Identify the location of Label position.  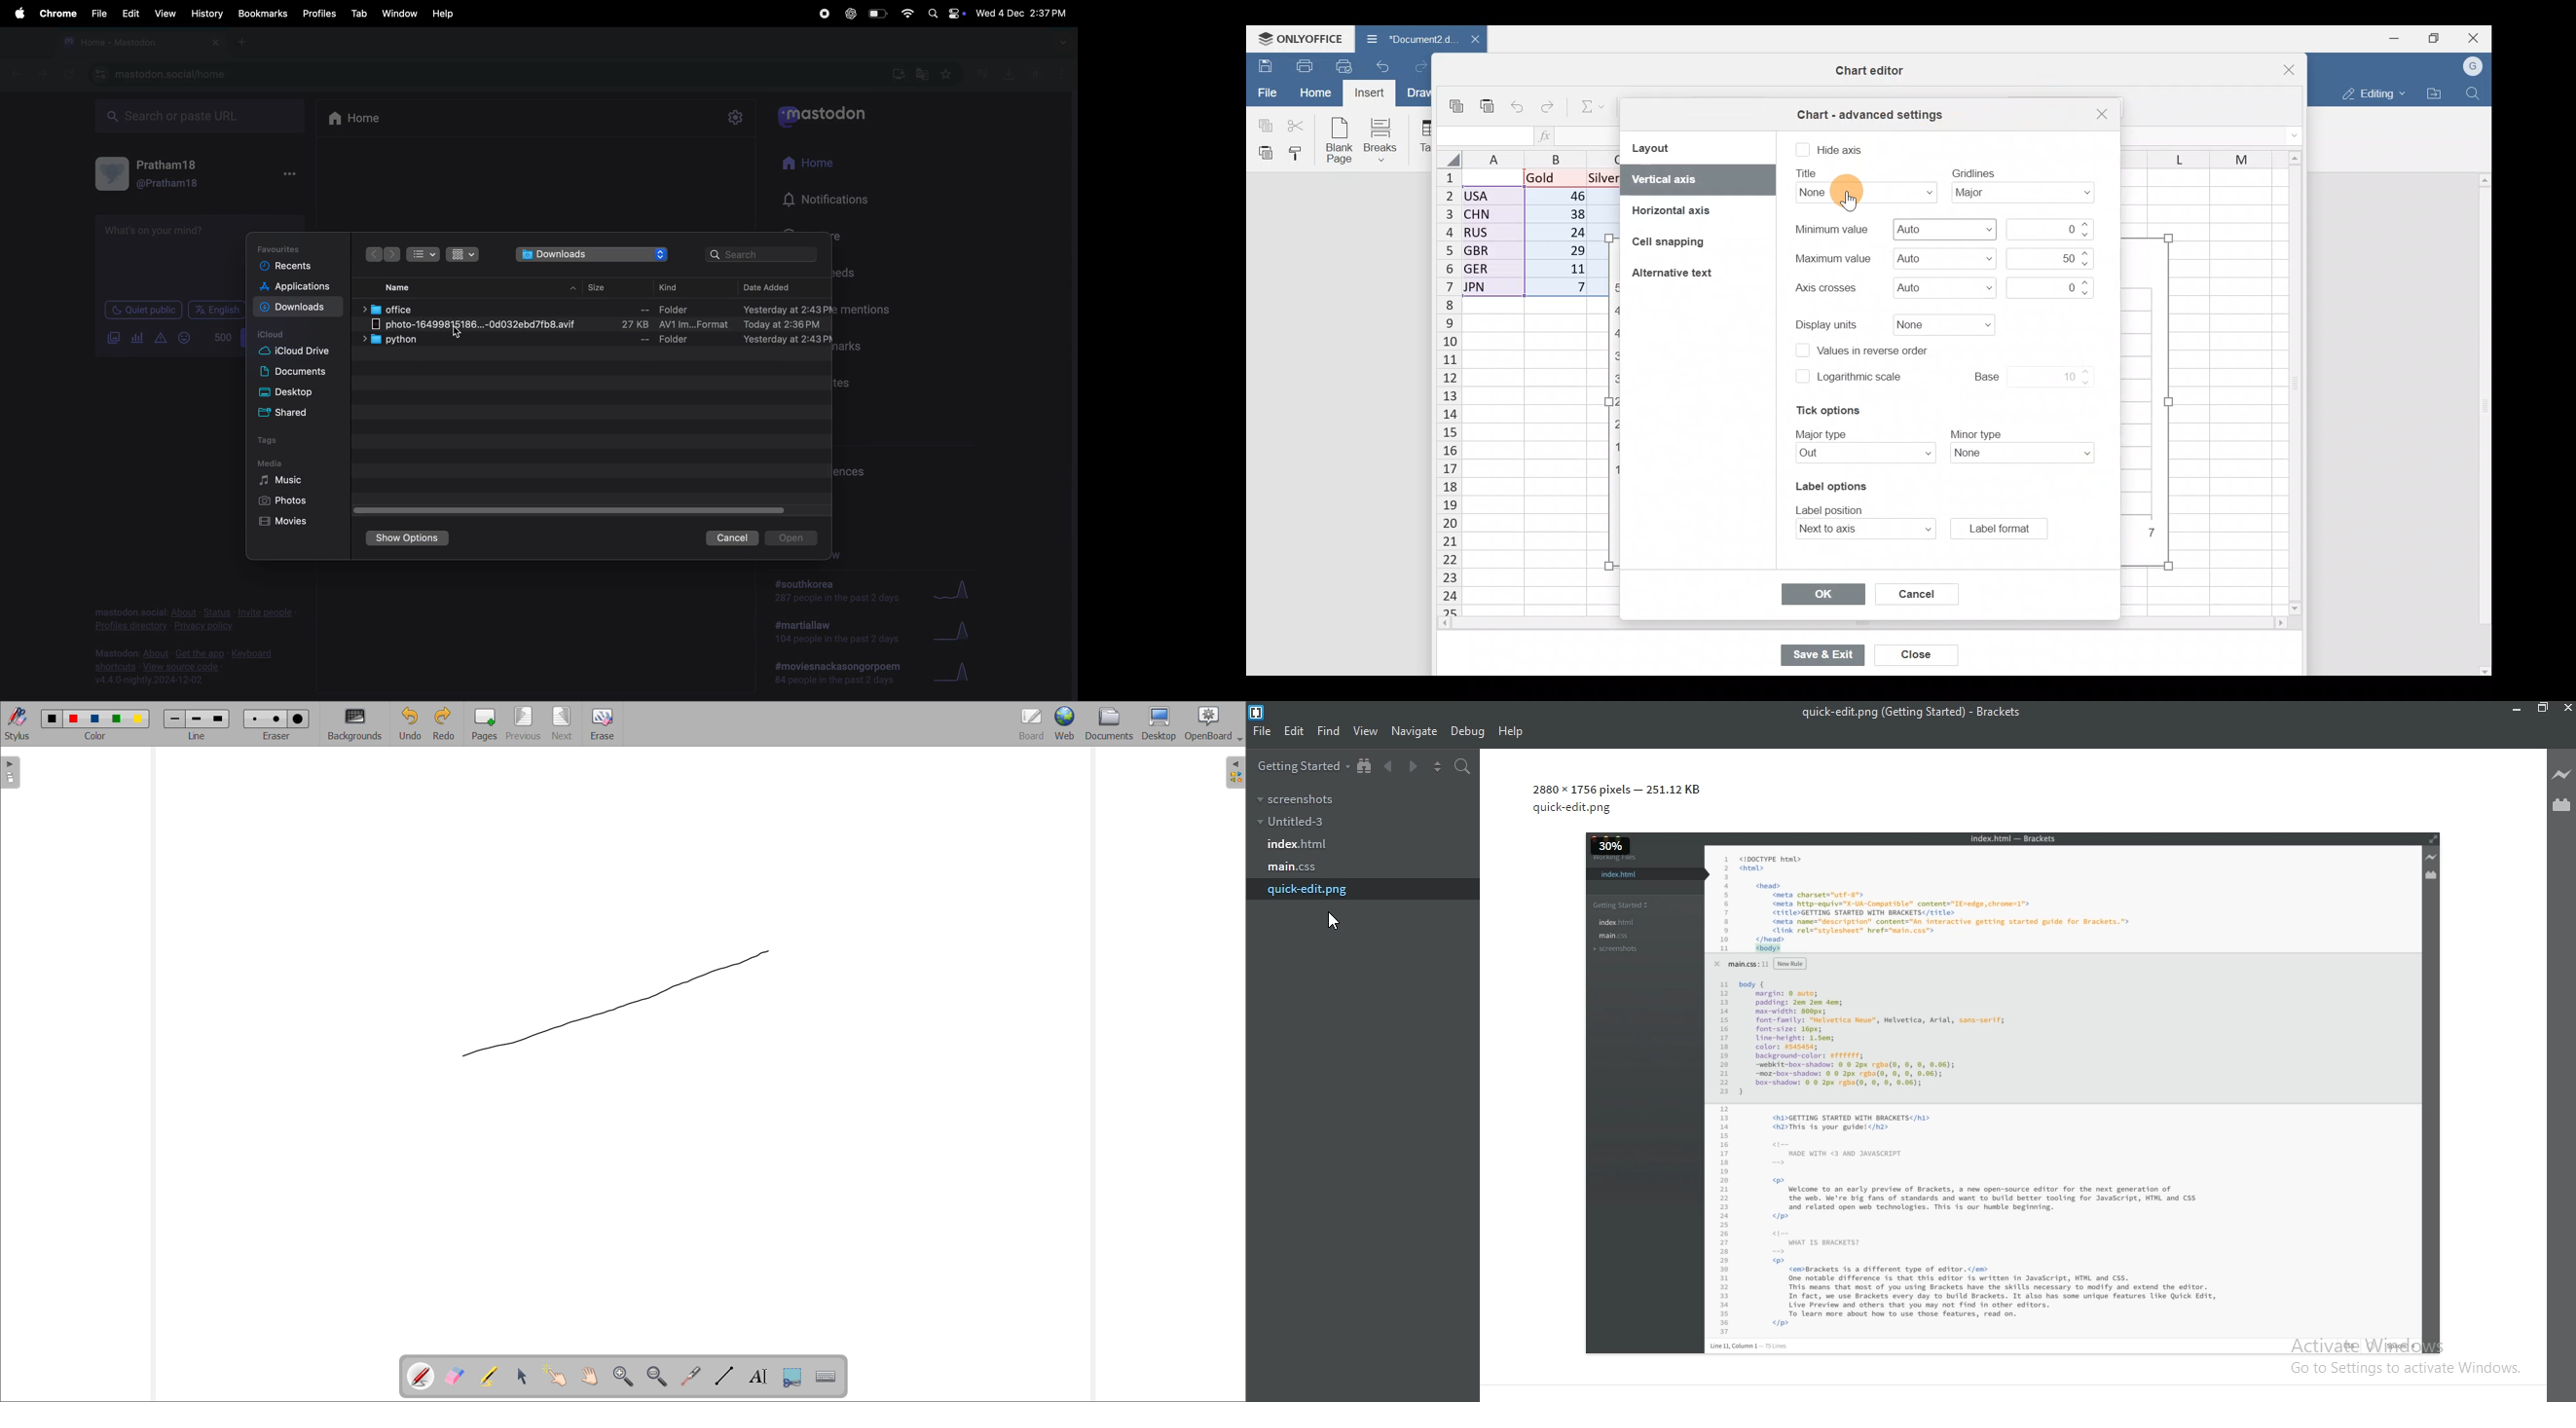
(1852, 531).